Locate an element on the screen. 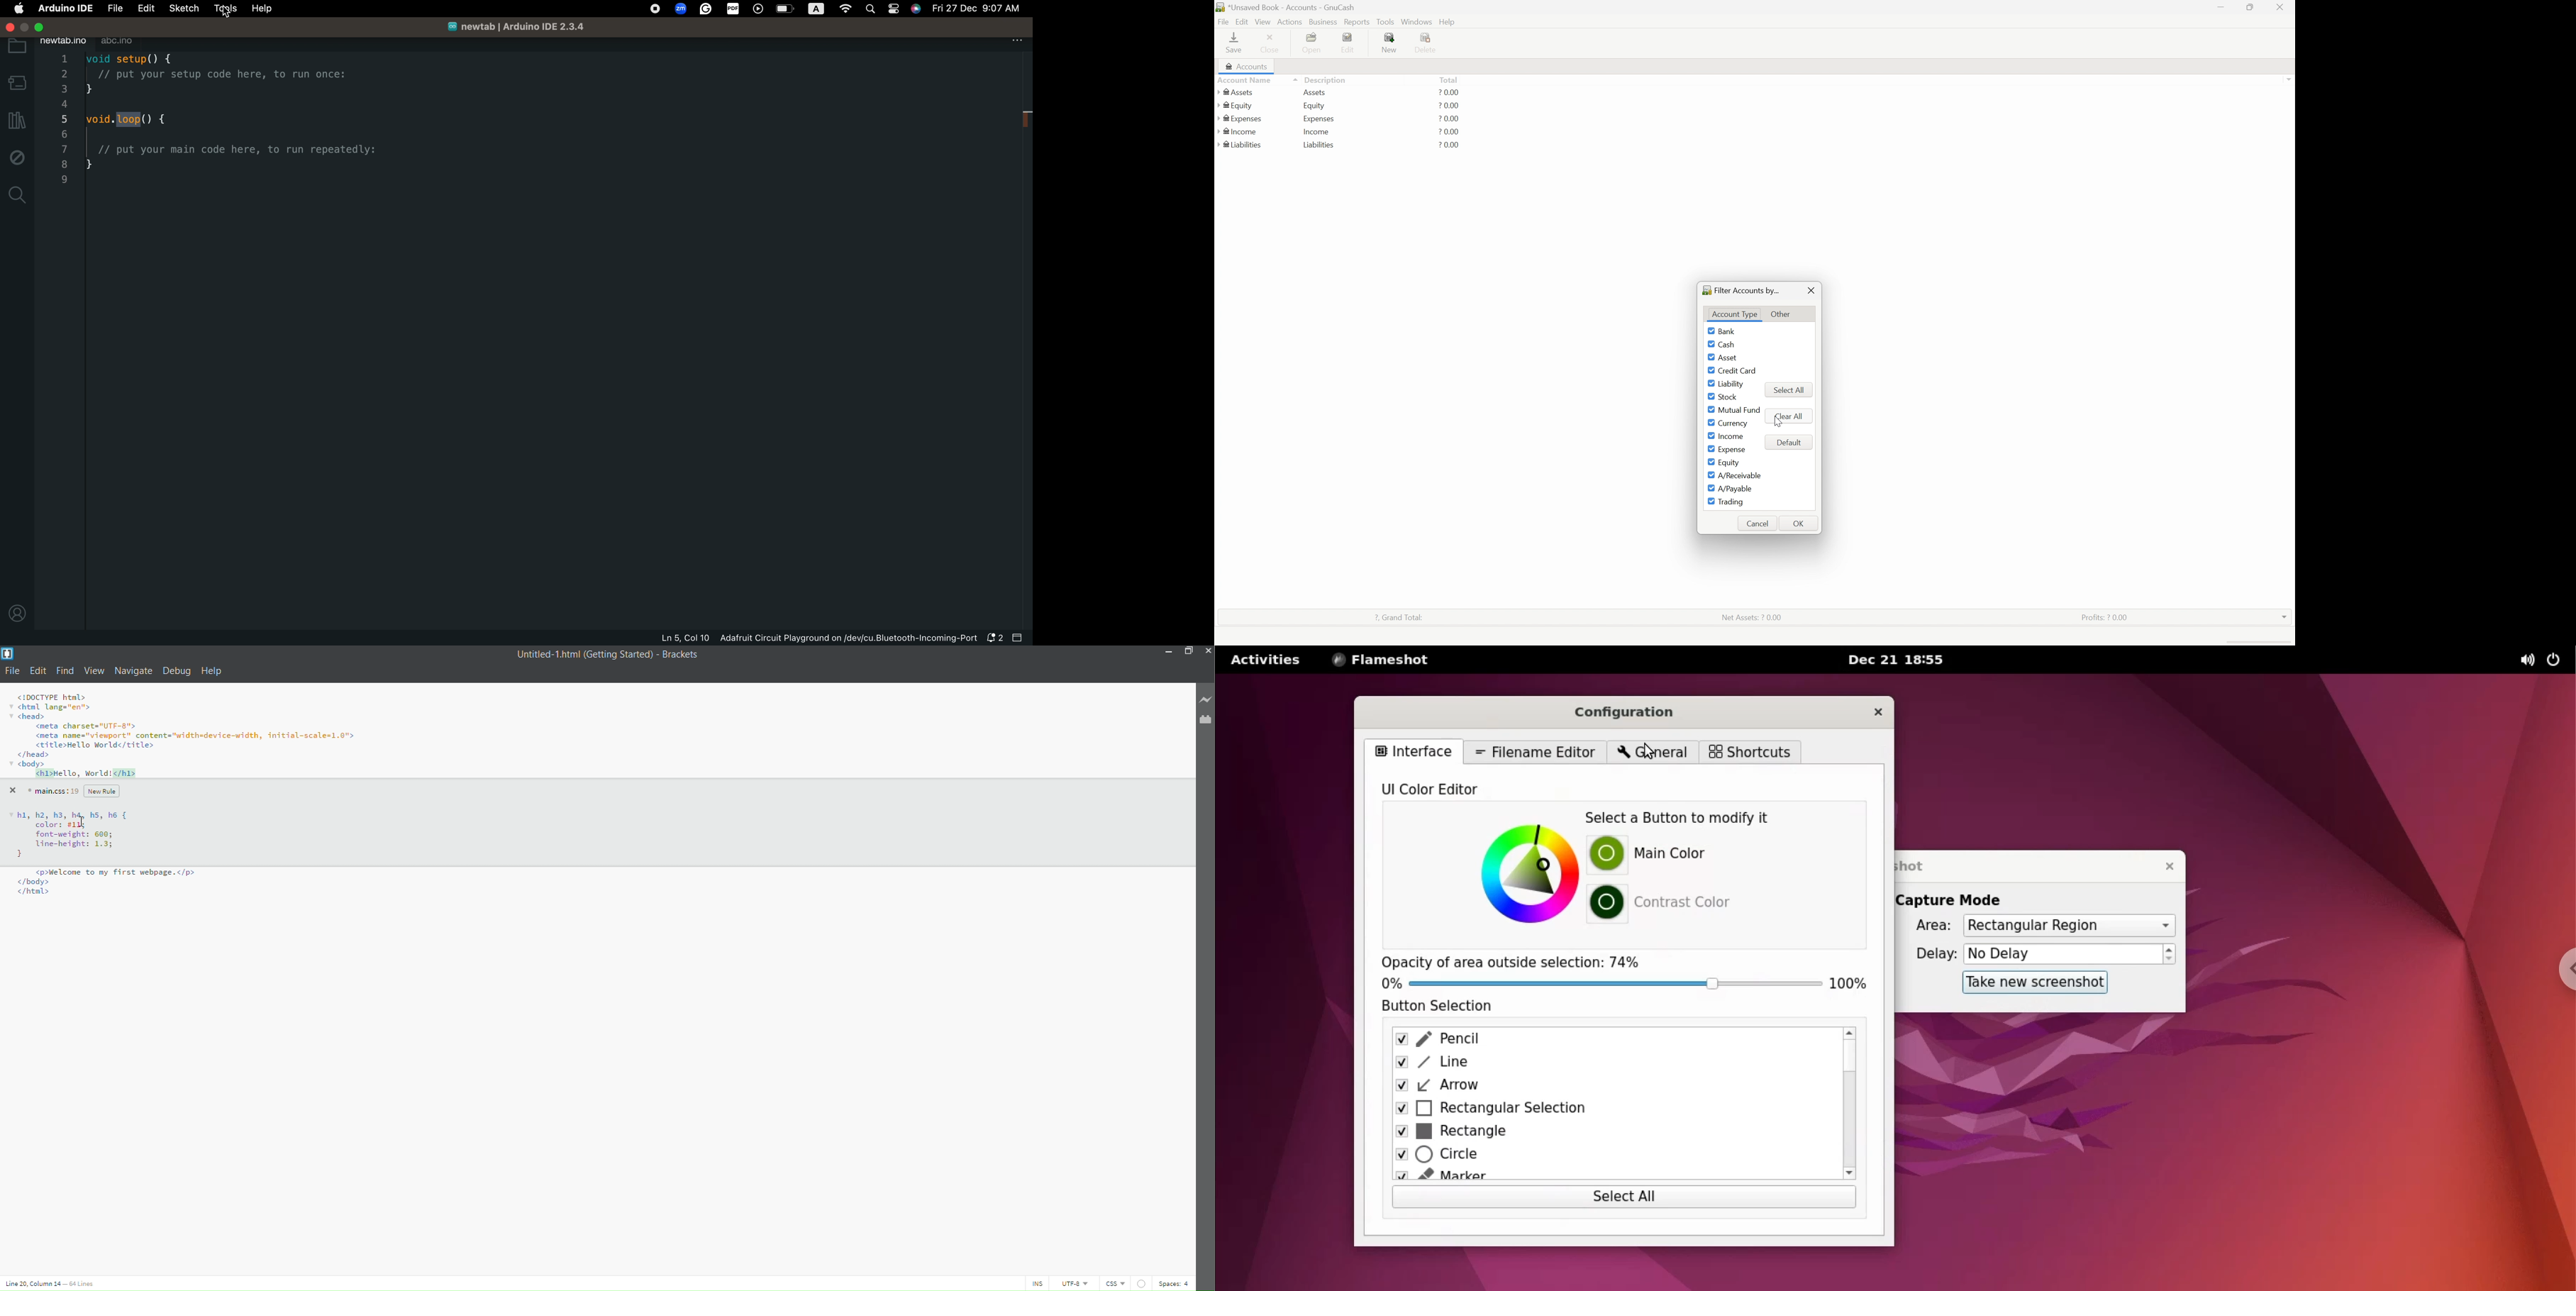  view is located at coordinates (94, 671).